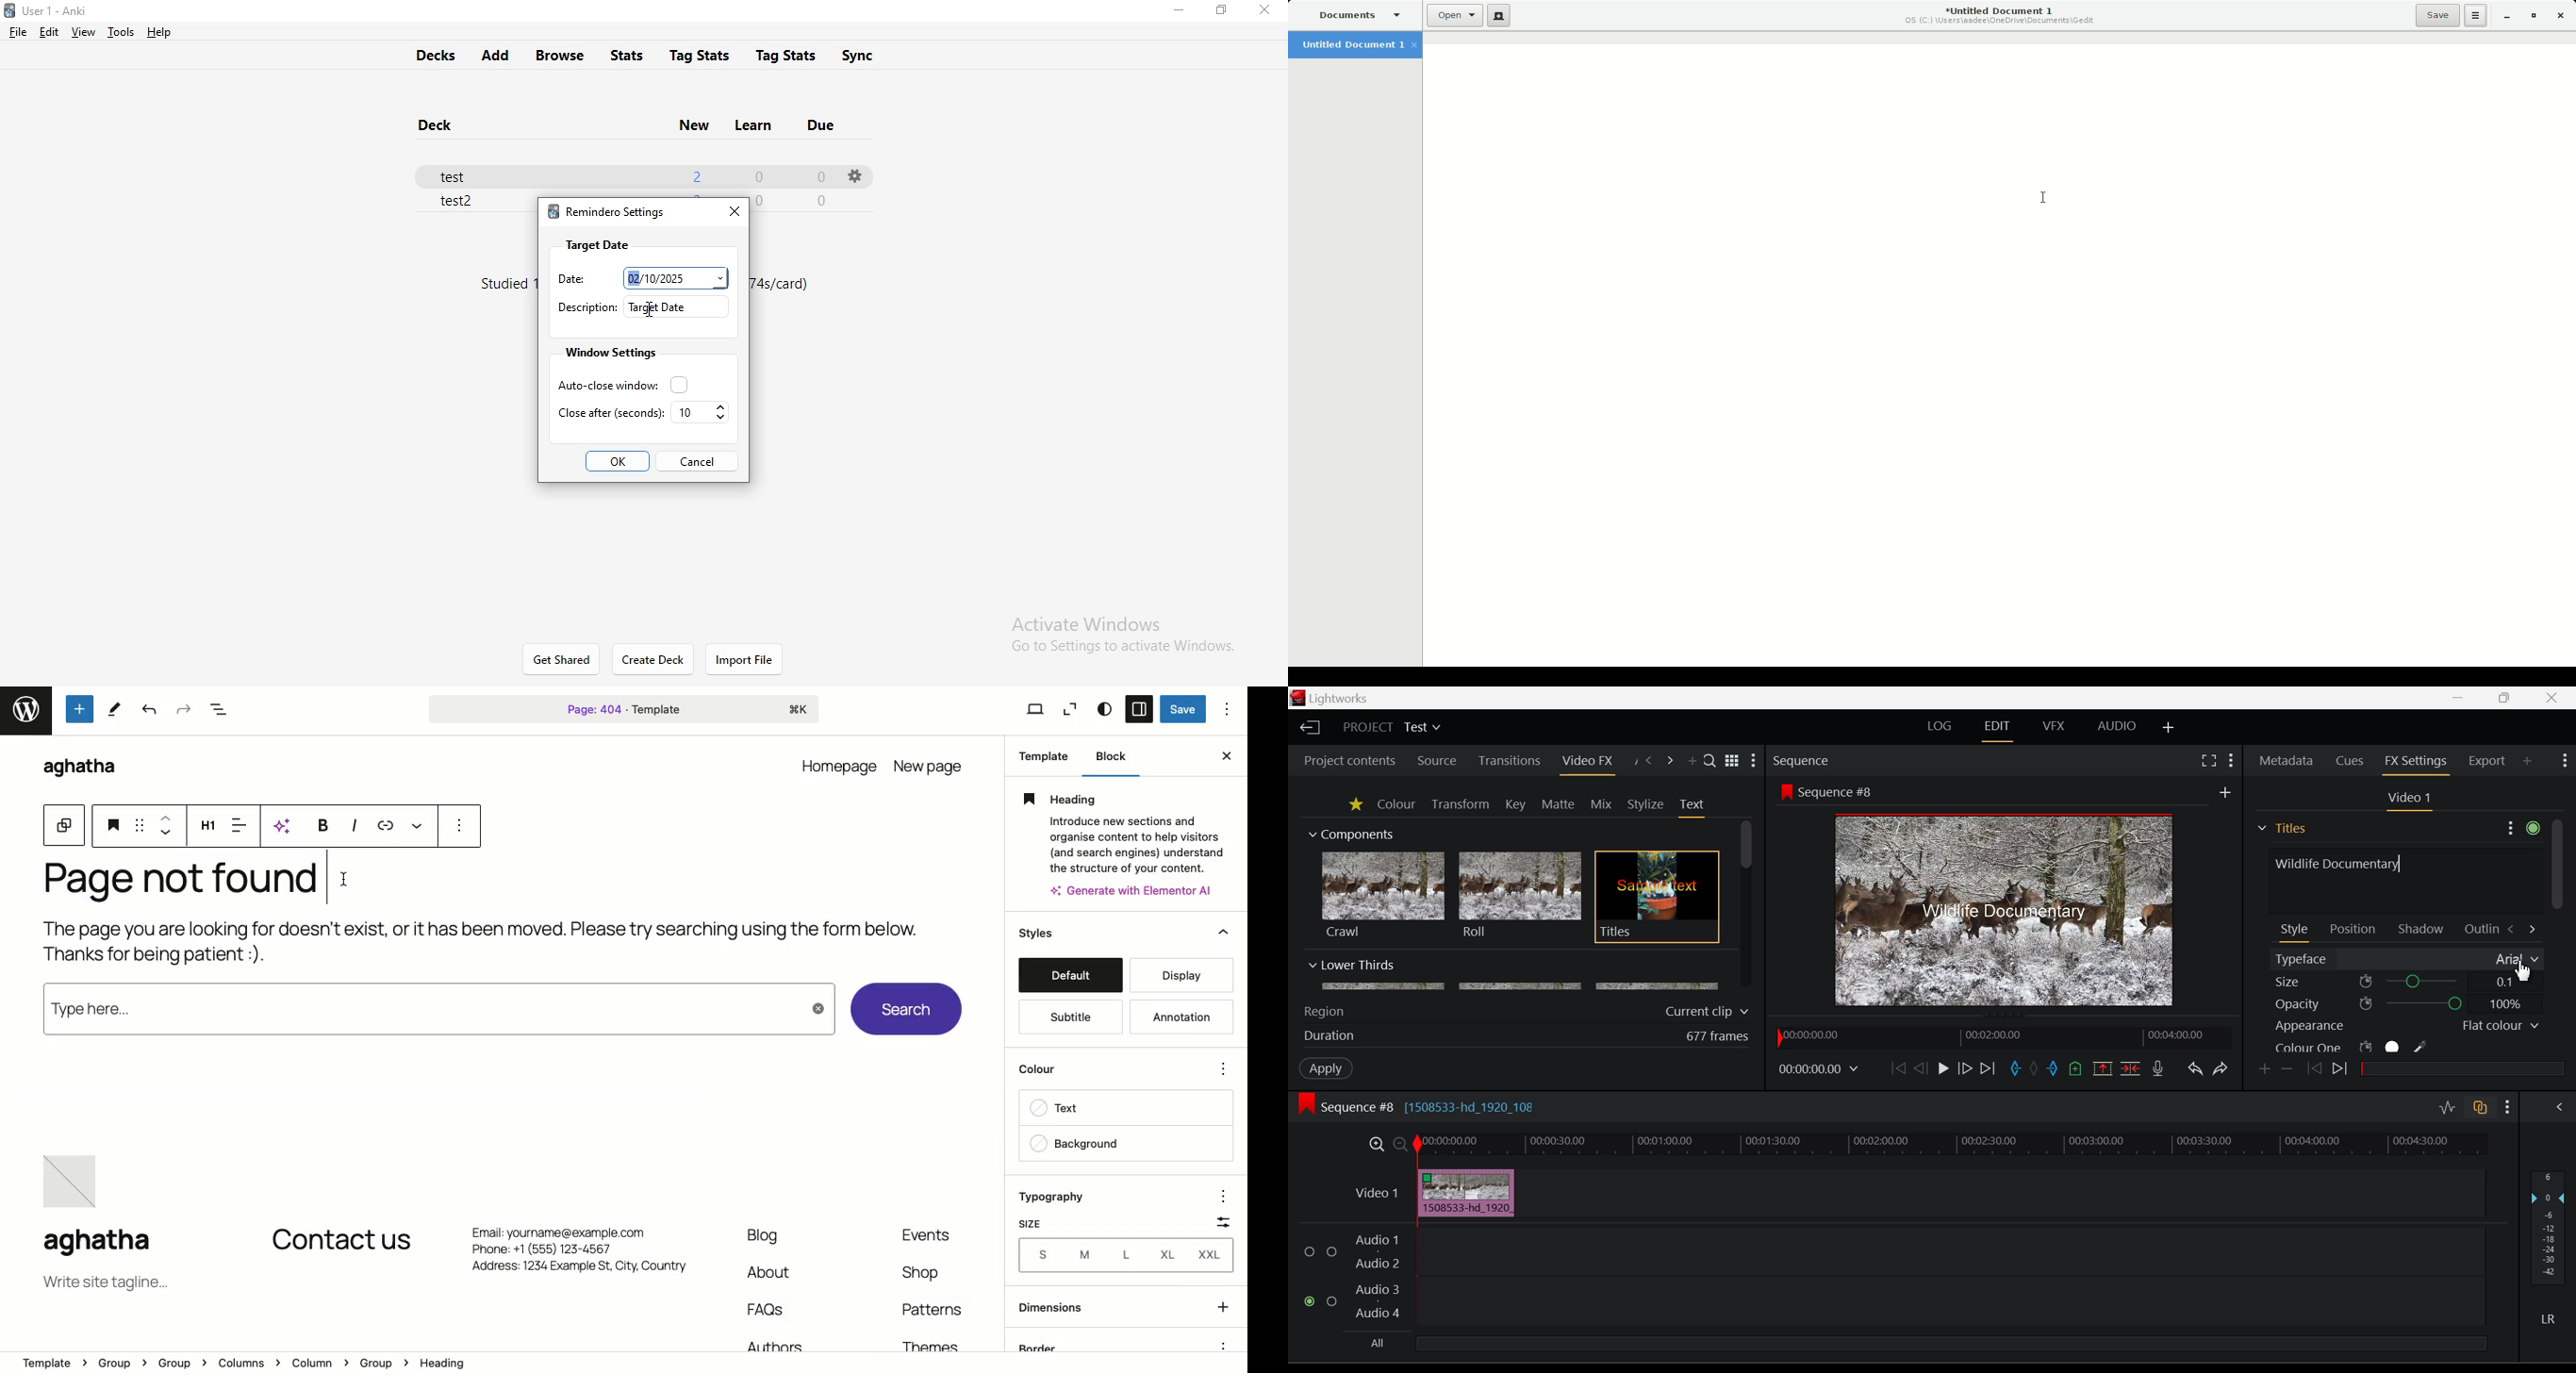  Describe the element at coordinates (679, 306) in the screenshot. I see `target date` at that location.